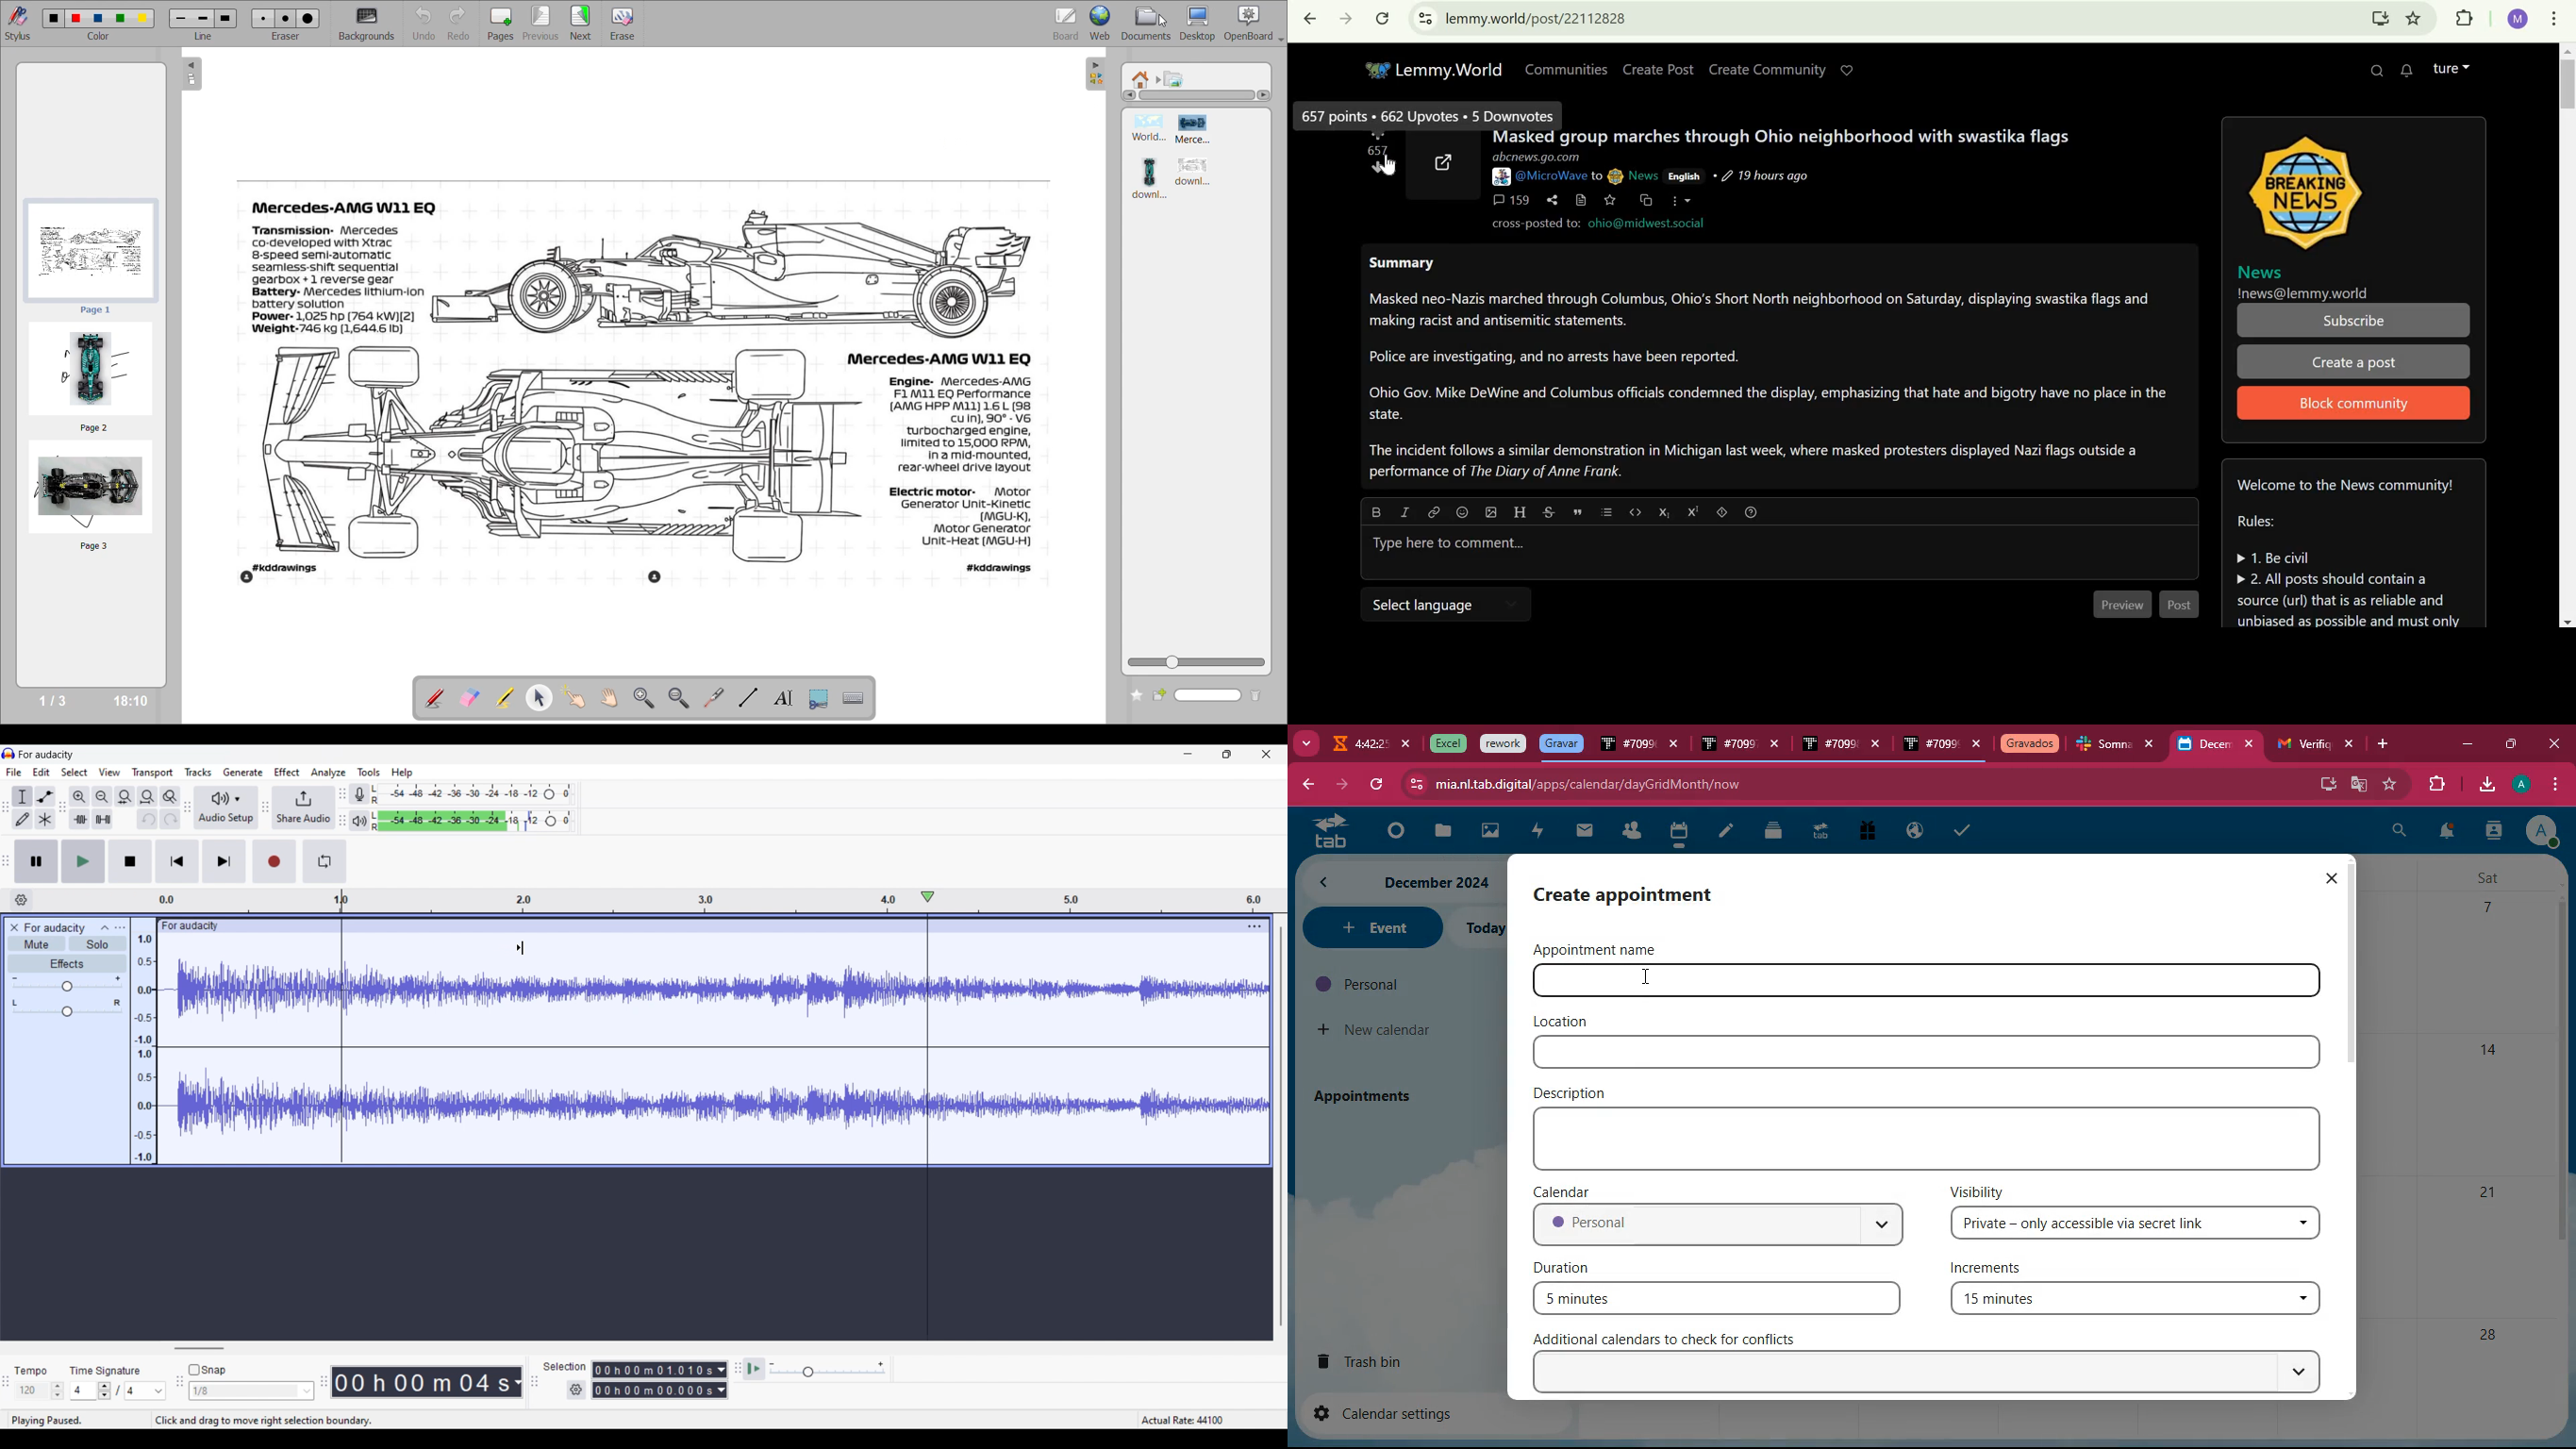  Describe the element at coordinates (1643, 893) in the screenshot. I see `create appointment` at that location.